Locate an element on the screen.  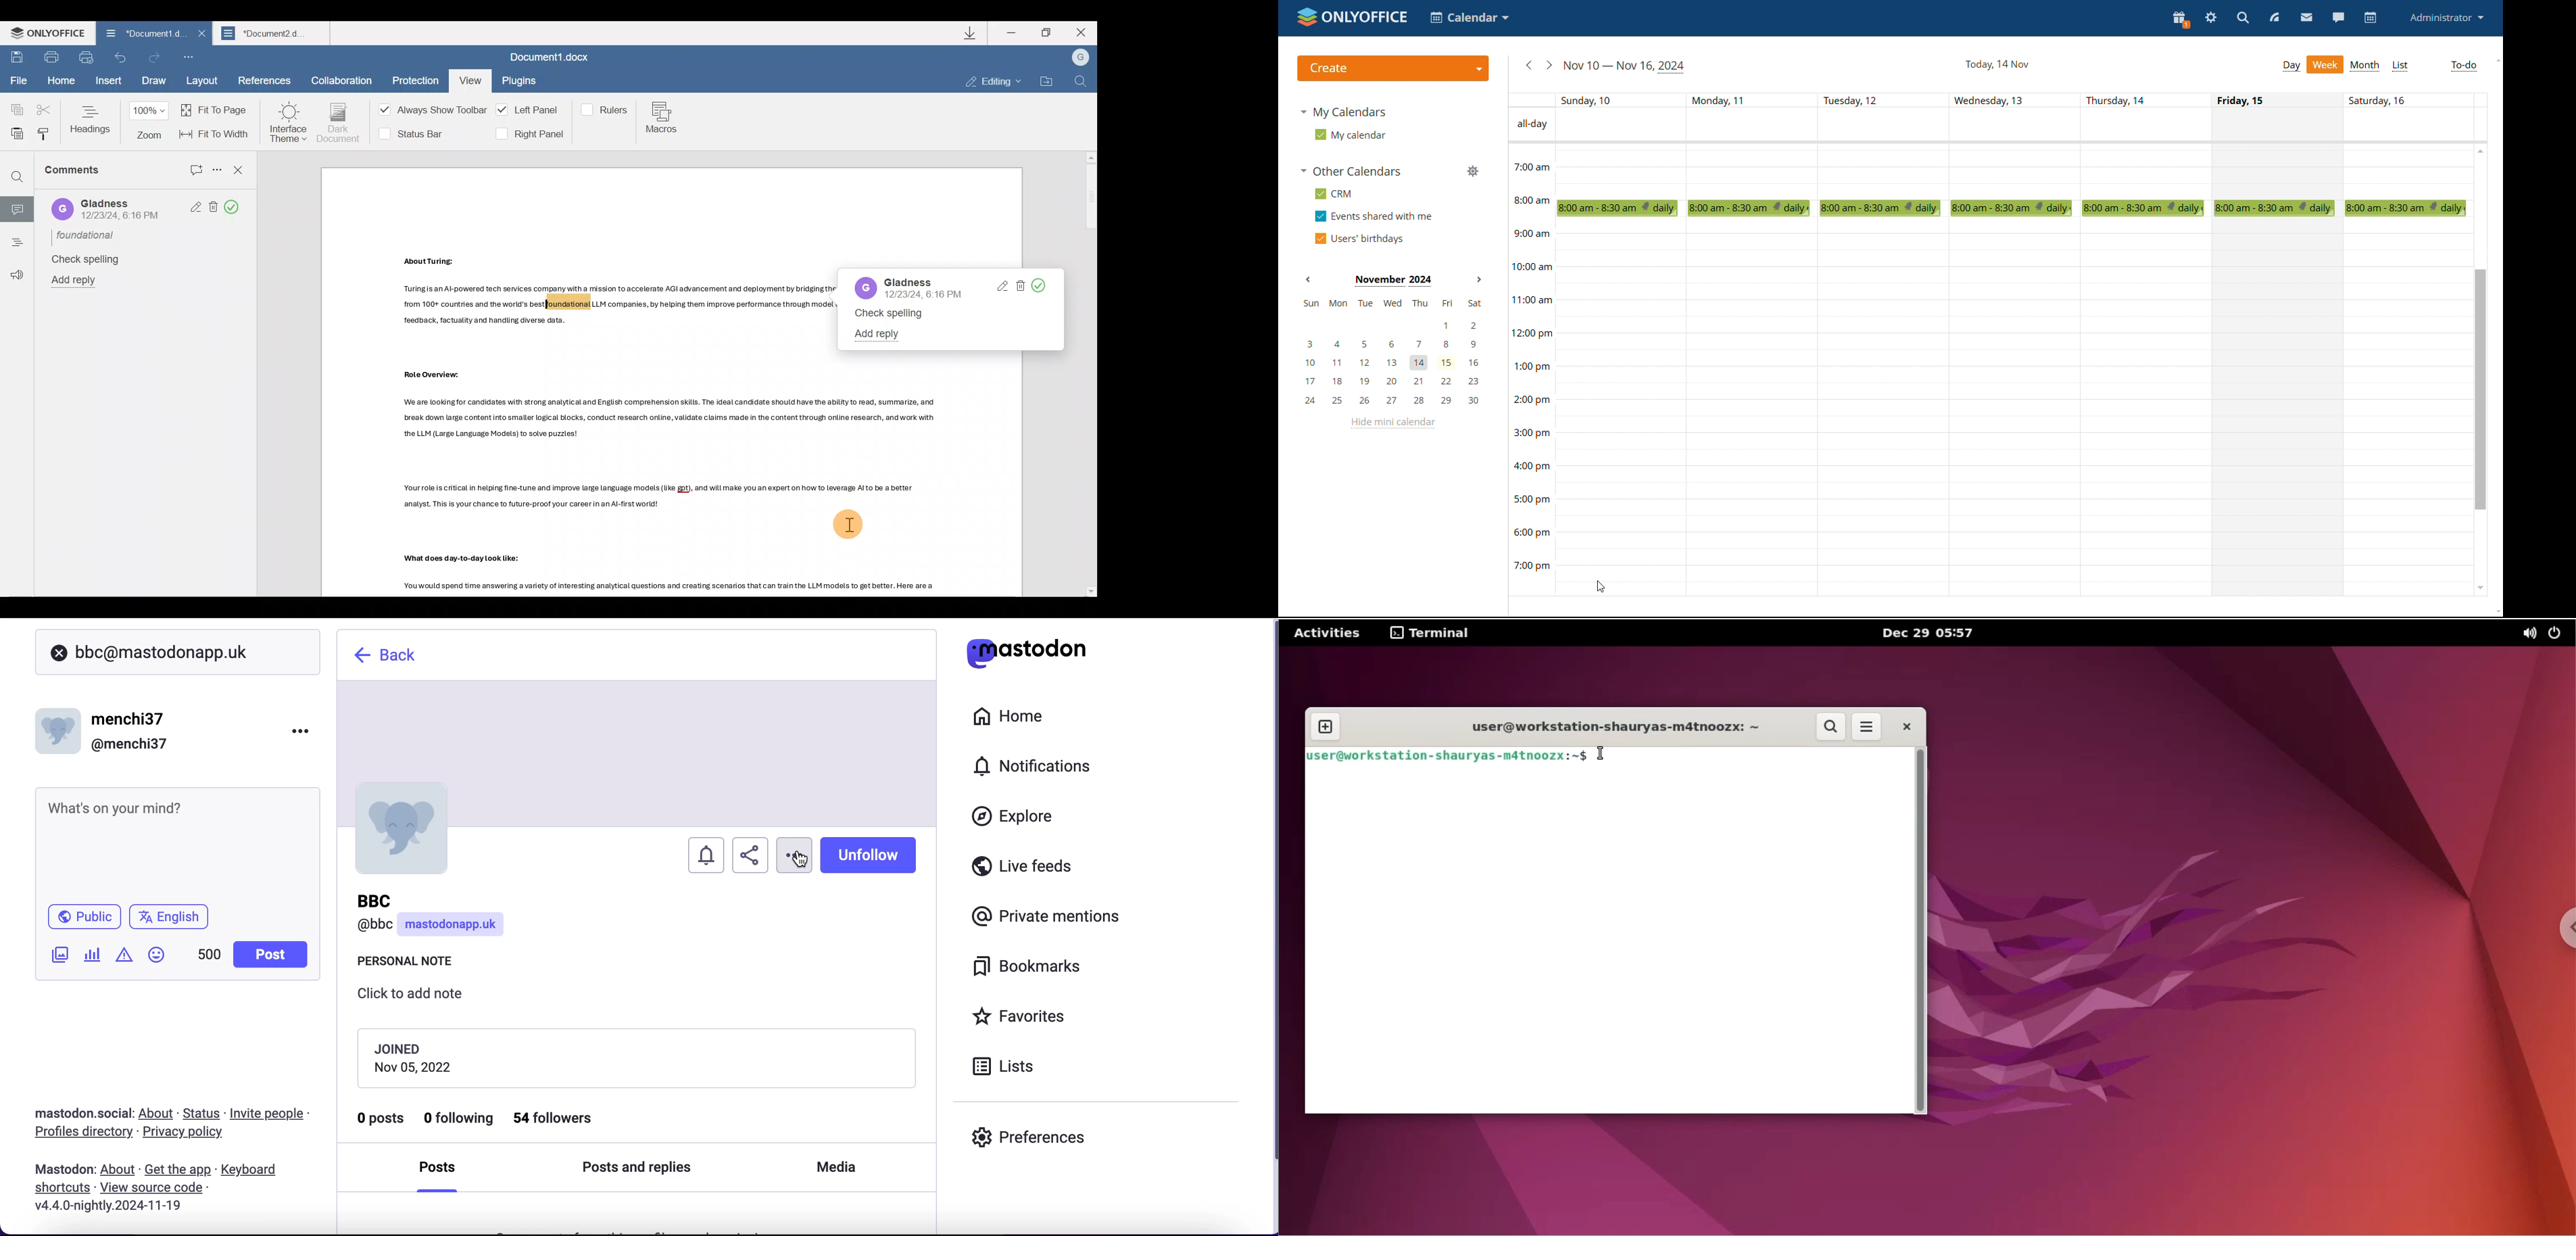
keyboard is located at coordinates (252, 1171).